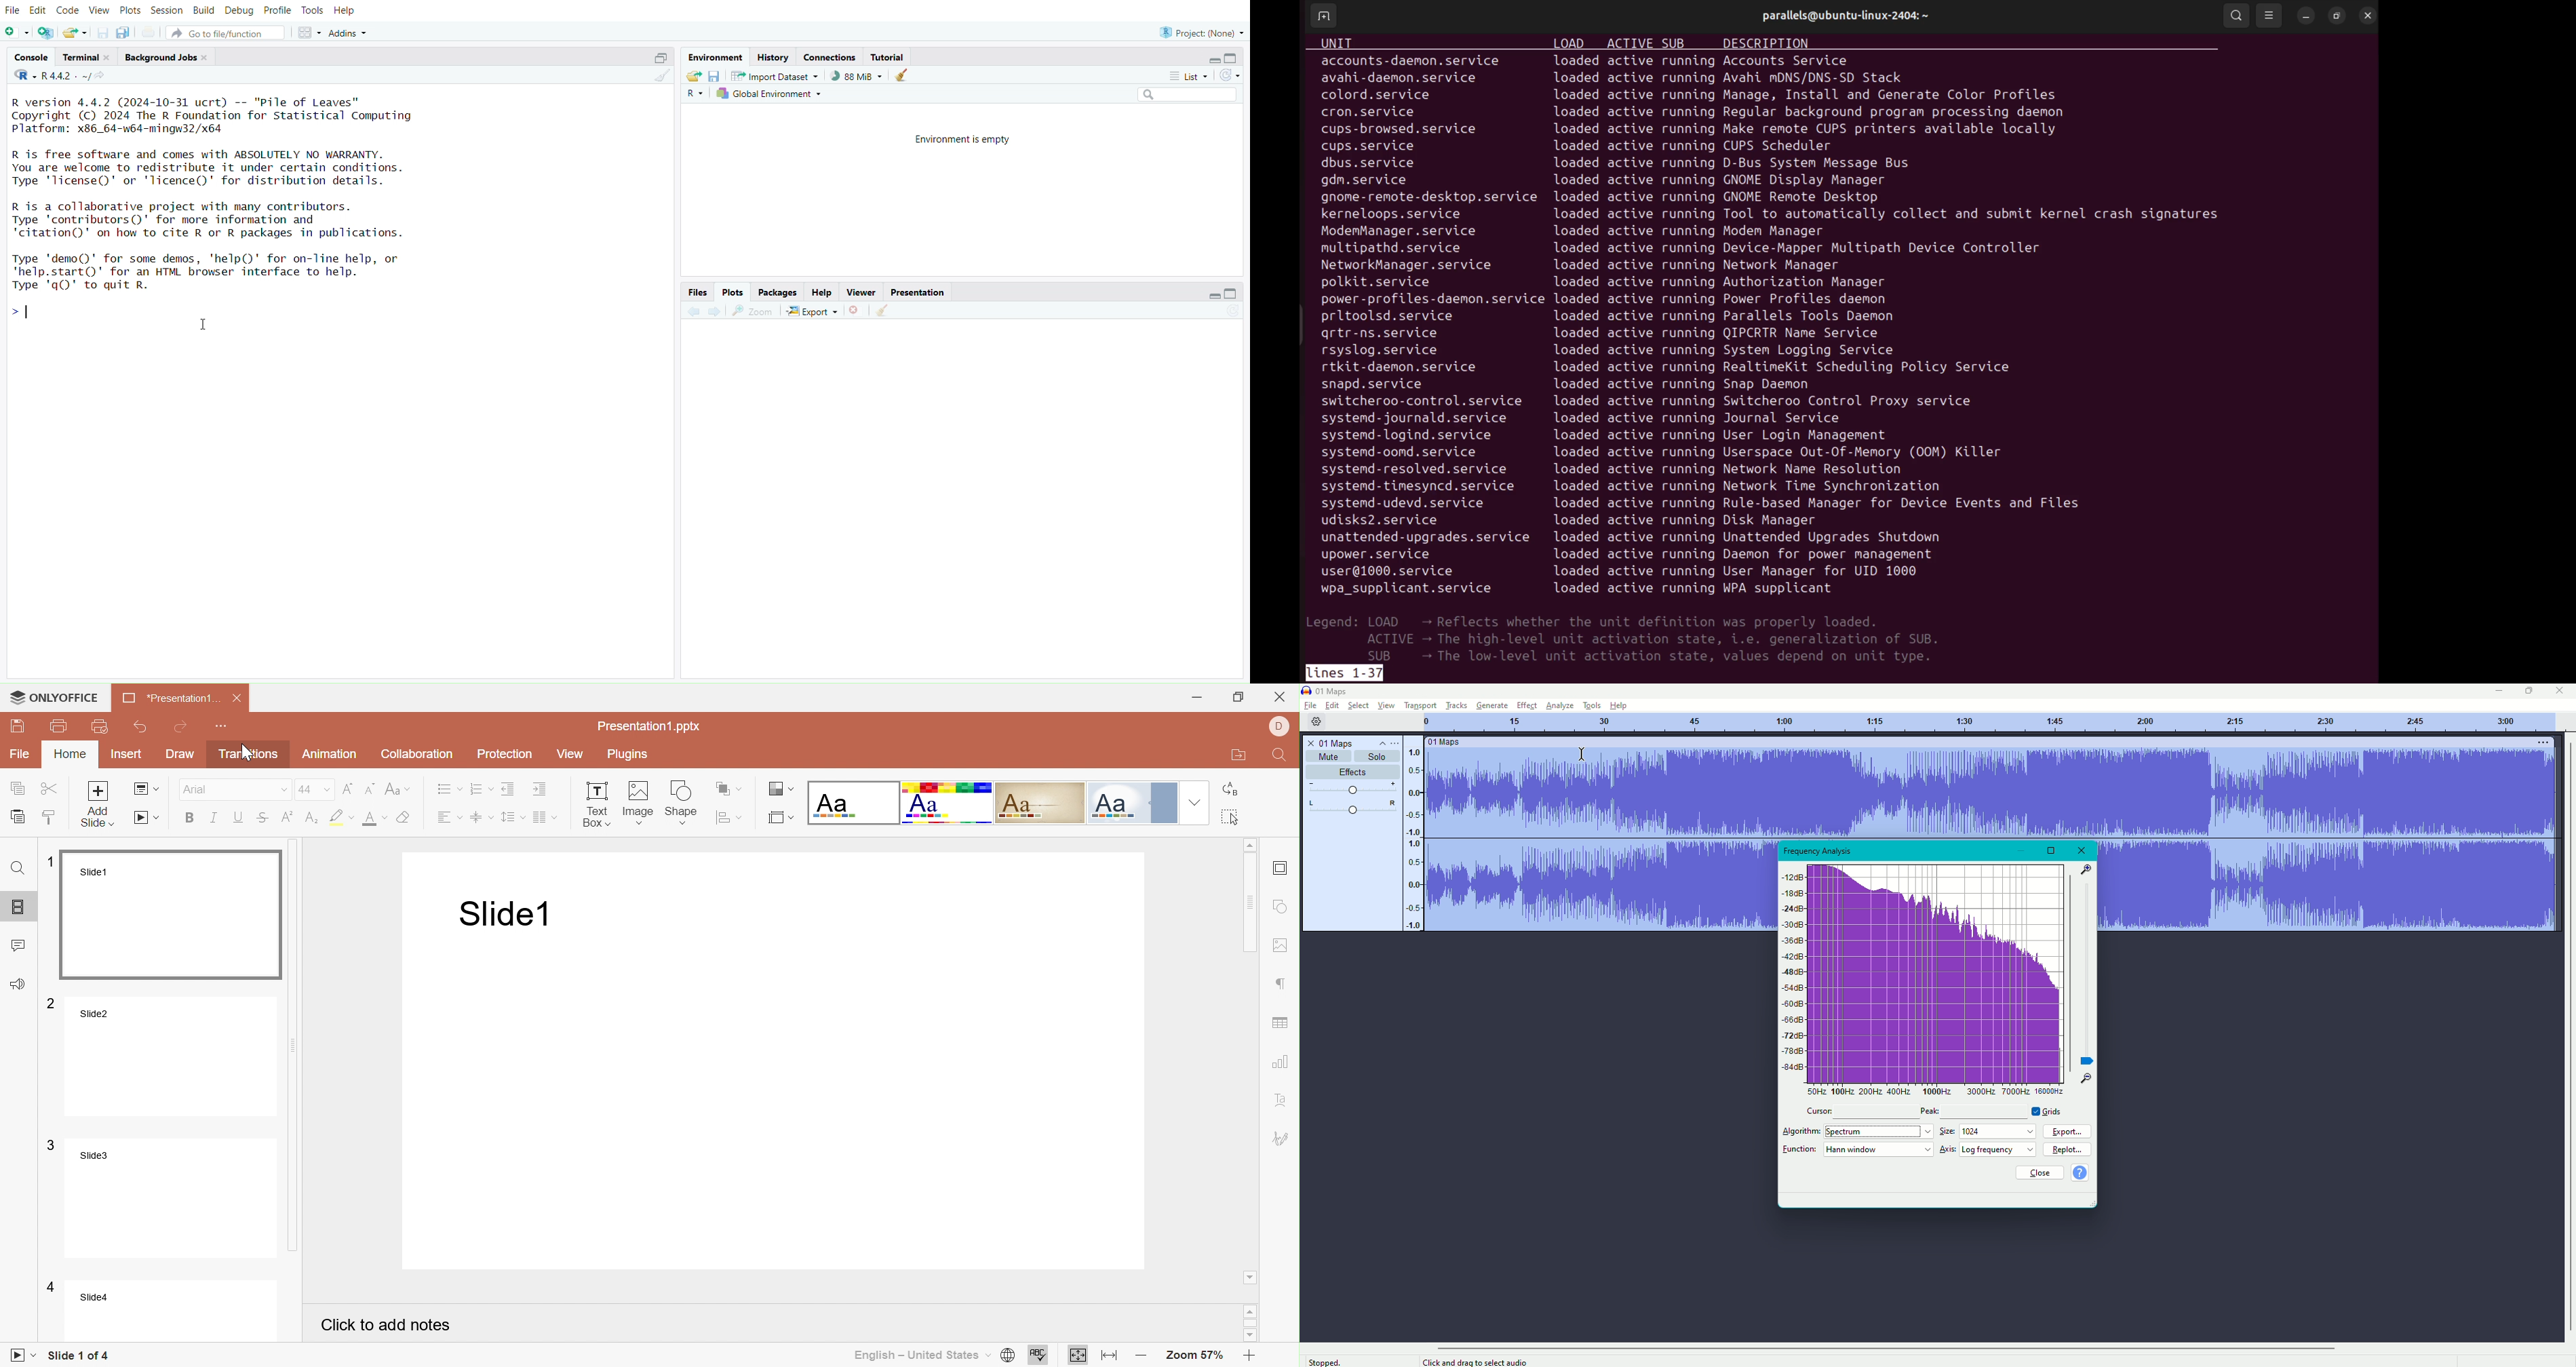 This screenshot has height=1372, width=2576. Describe the element at coordinates (1355, 705) in the screenshot. I see `Select` at that location.